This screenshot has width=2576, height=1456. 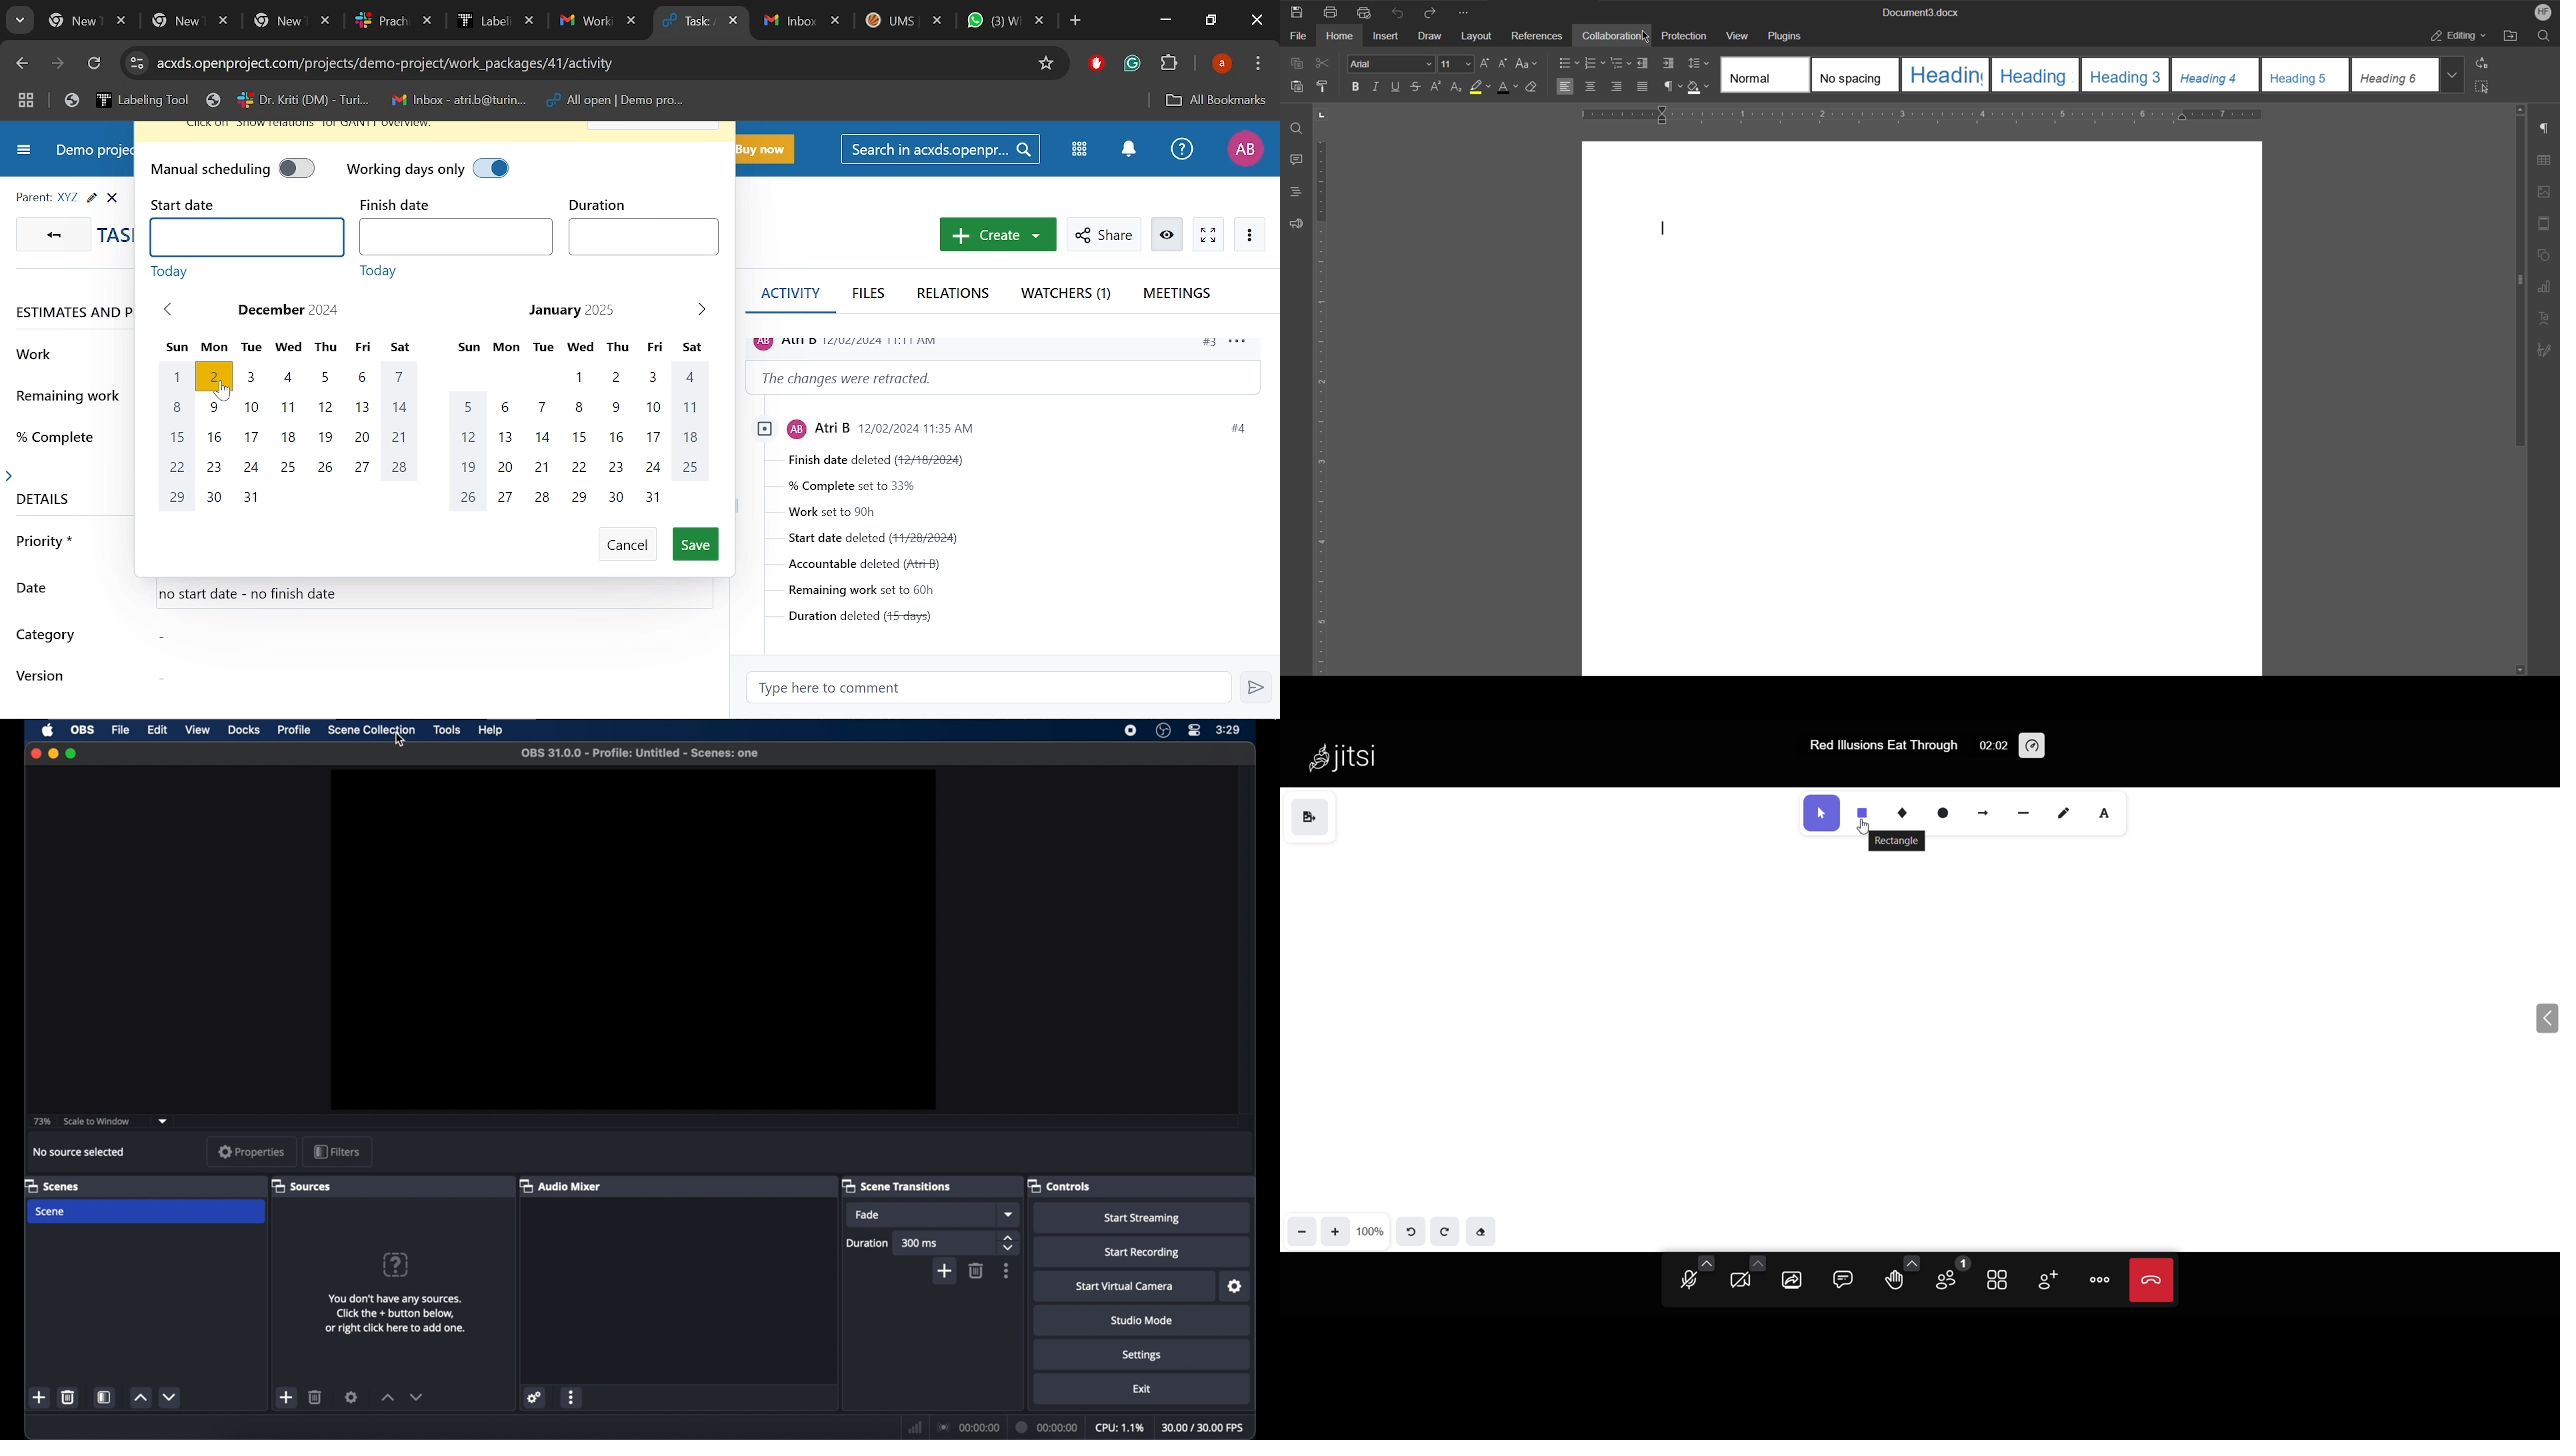 I want to click on duration, so click(x=1047, y=1428).